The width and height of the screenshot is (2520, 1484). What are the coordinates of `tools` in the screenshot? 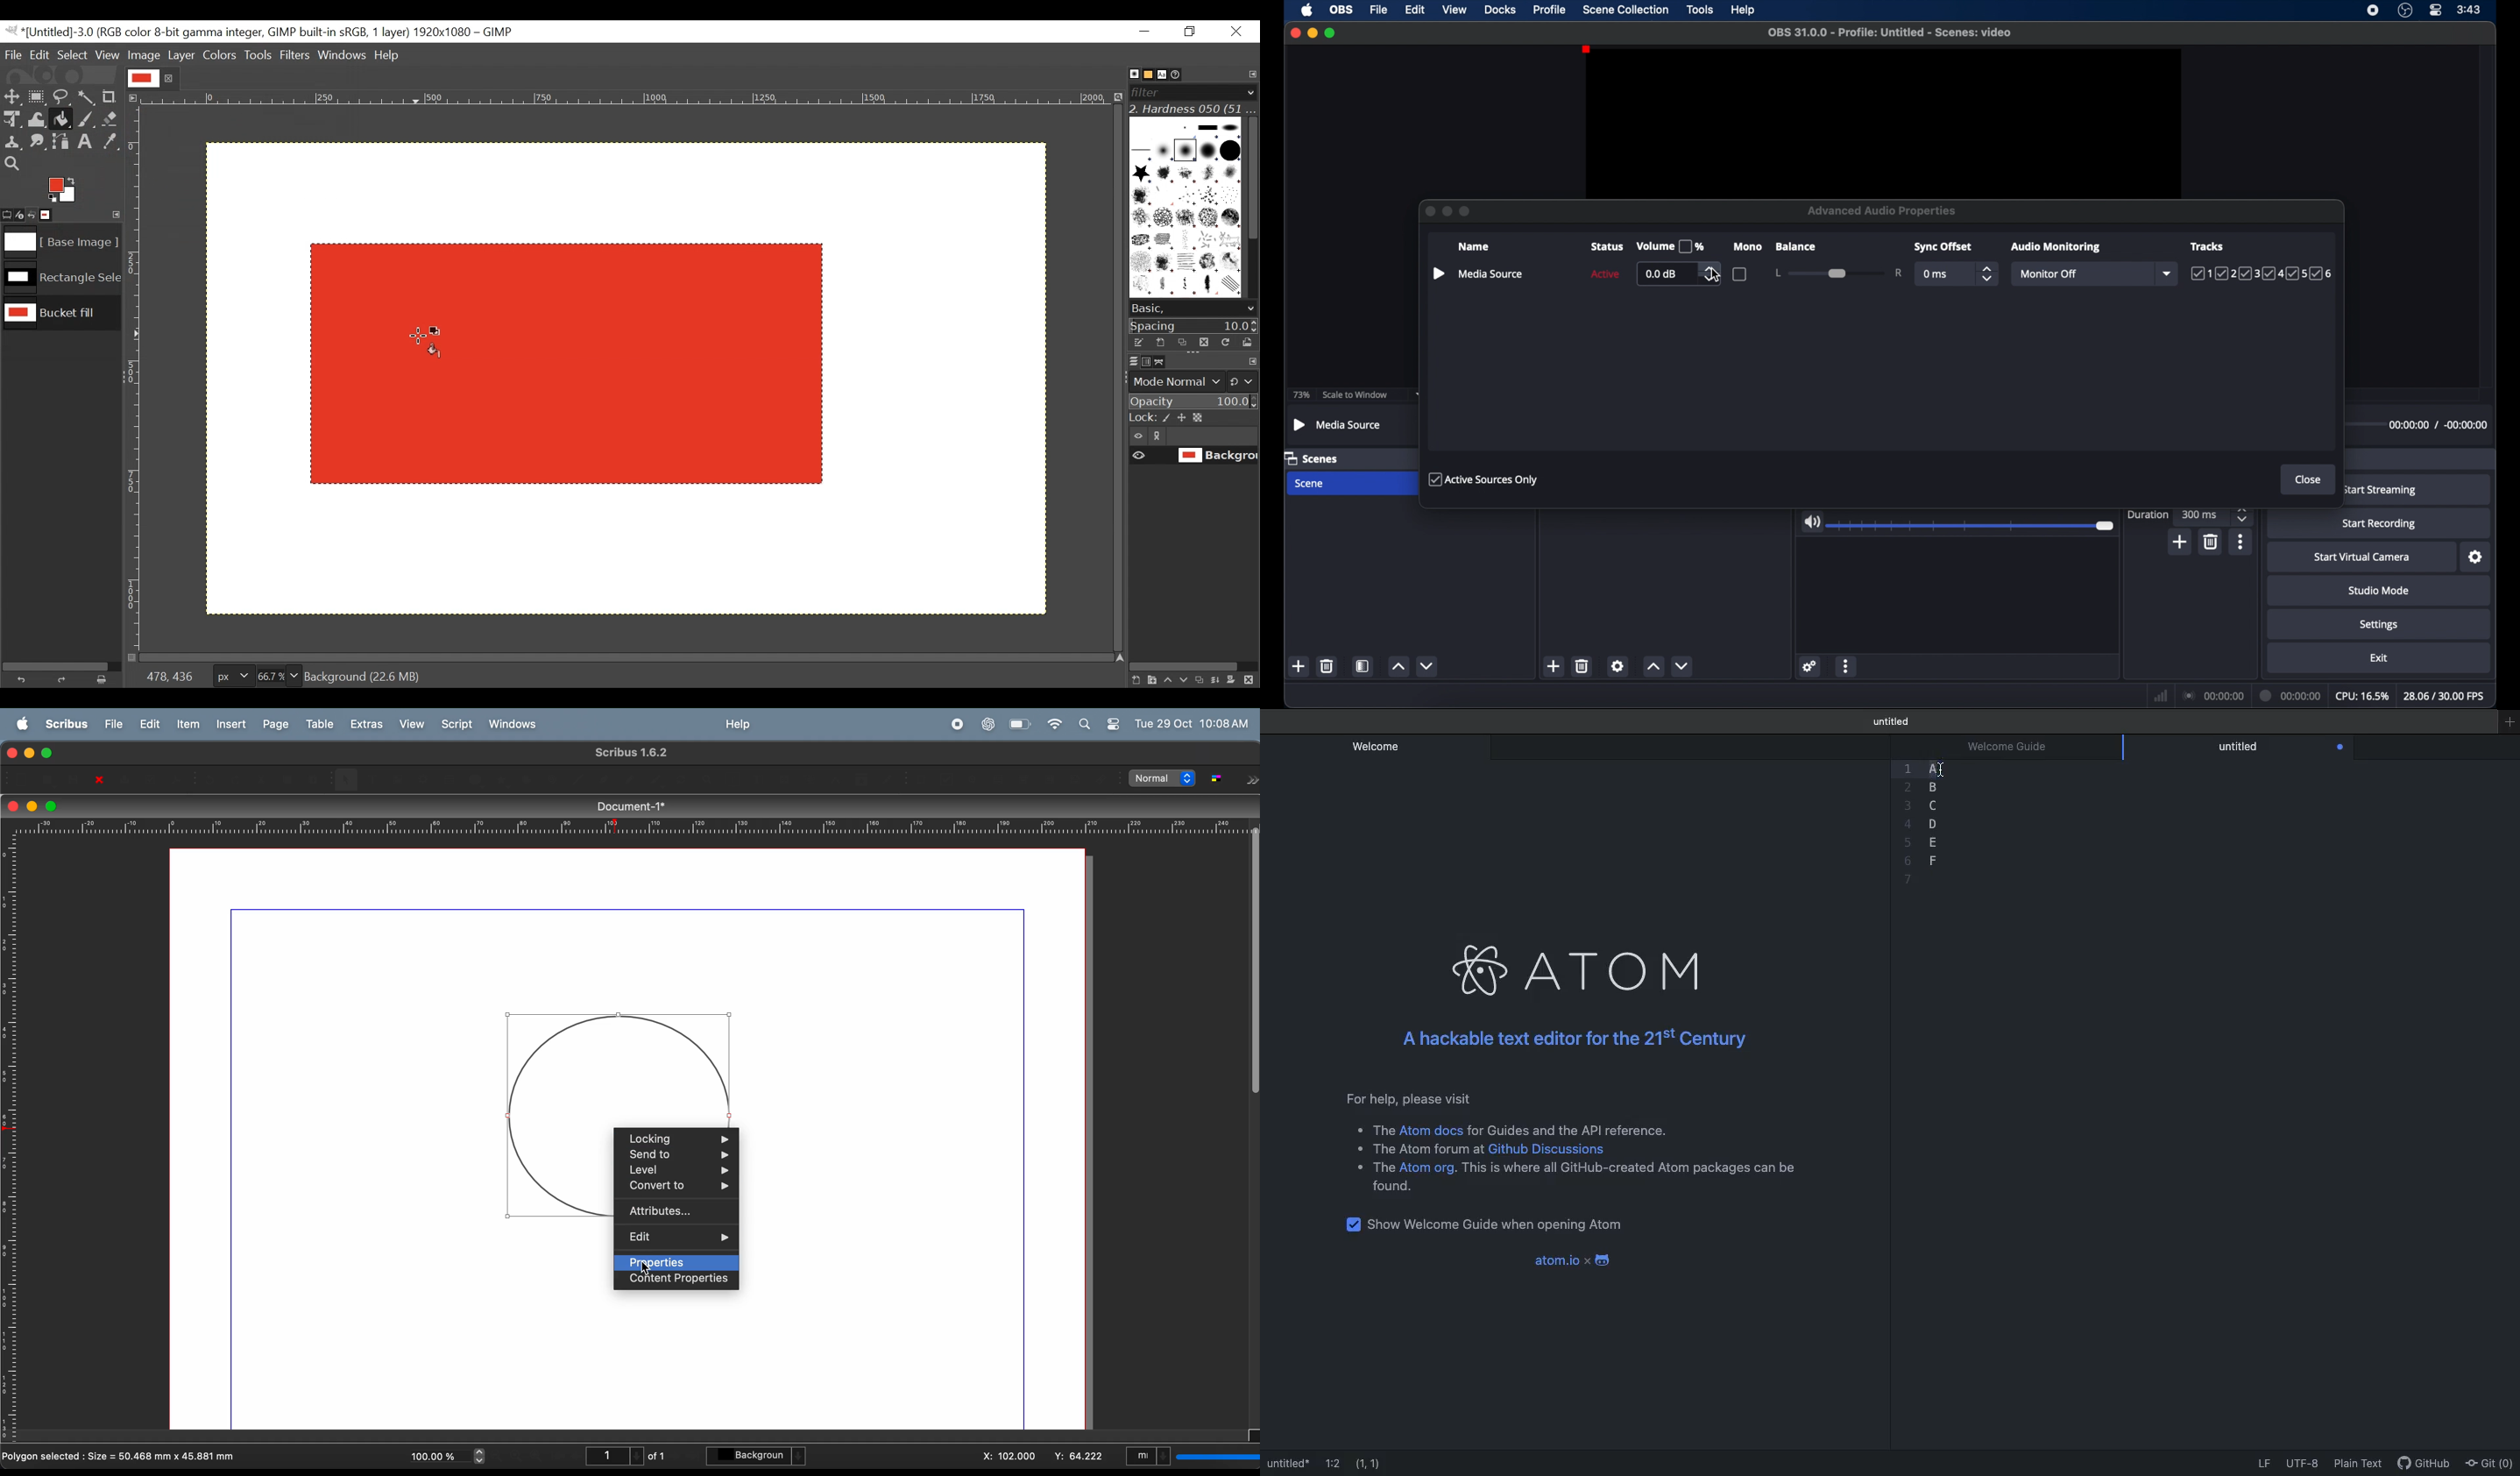 It's located at (1701, 10).